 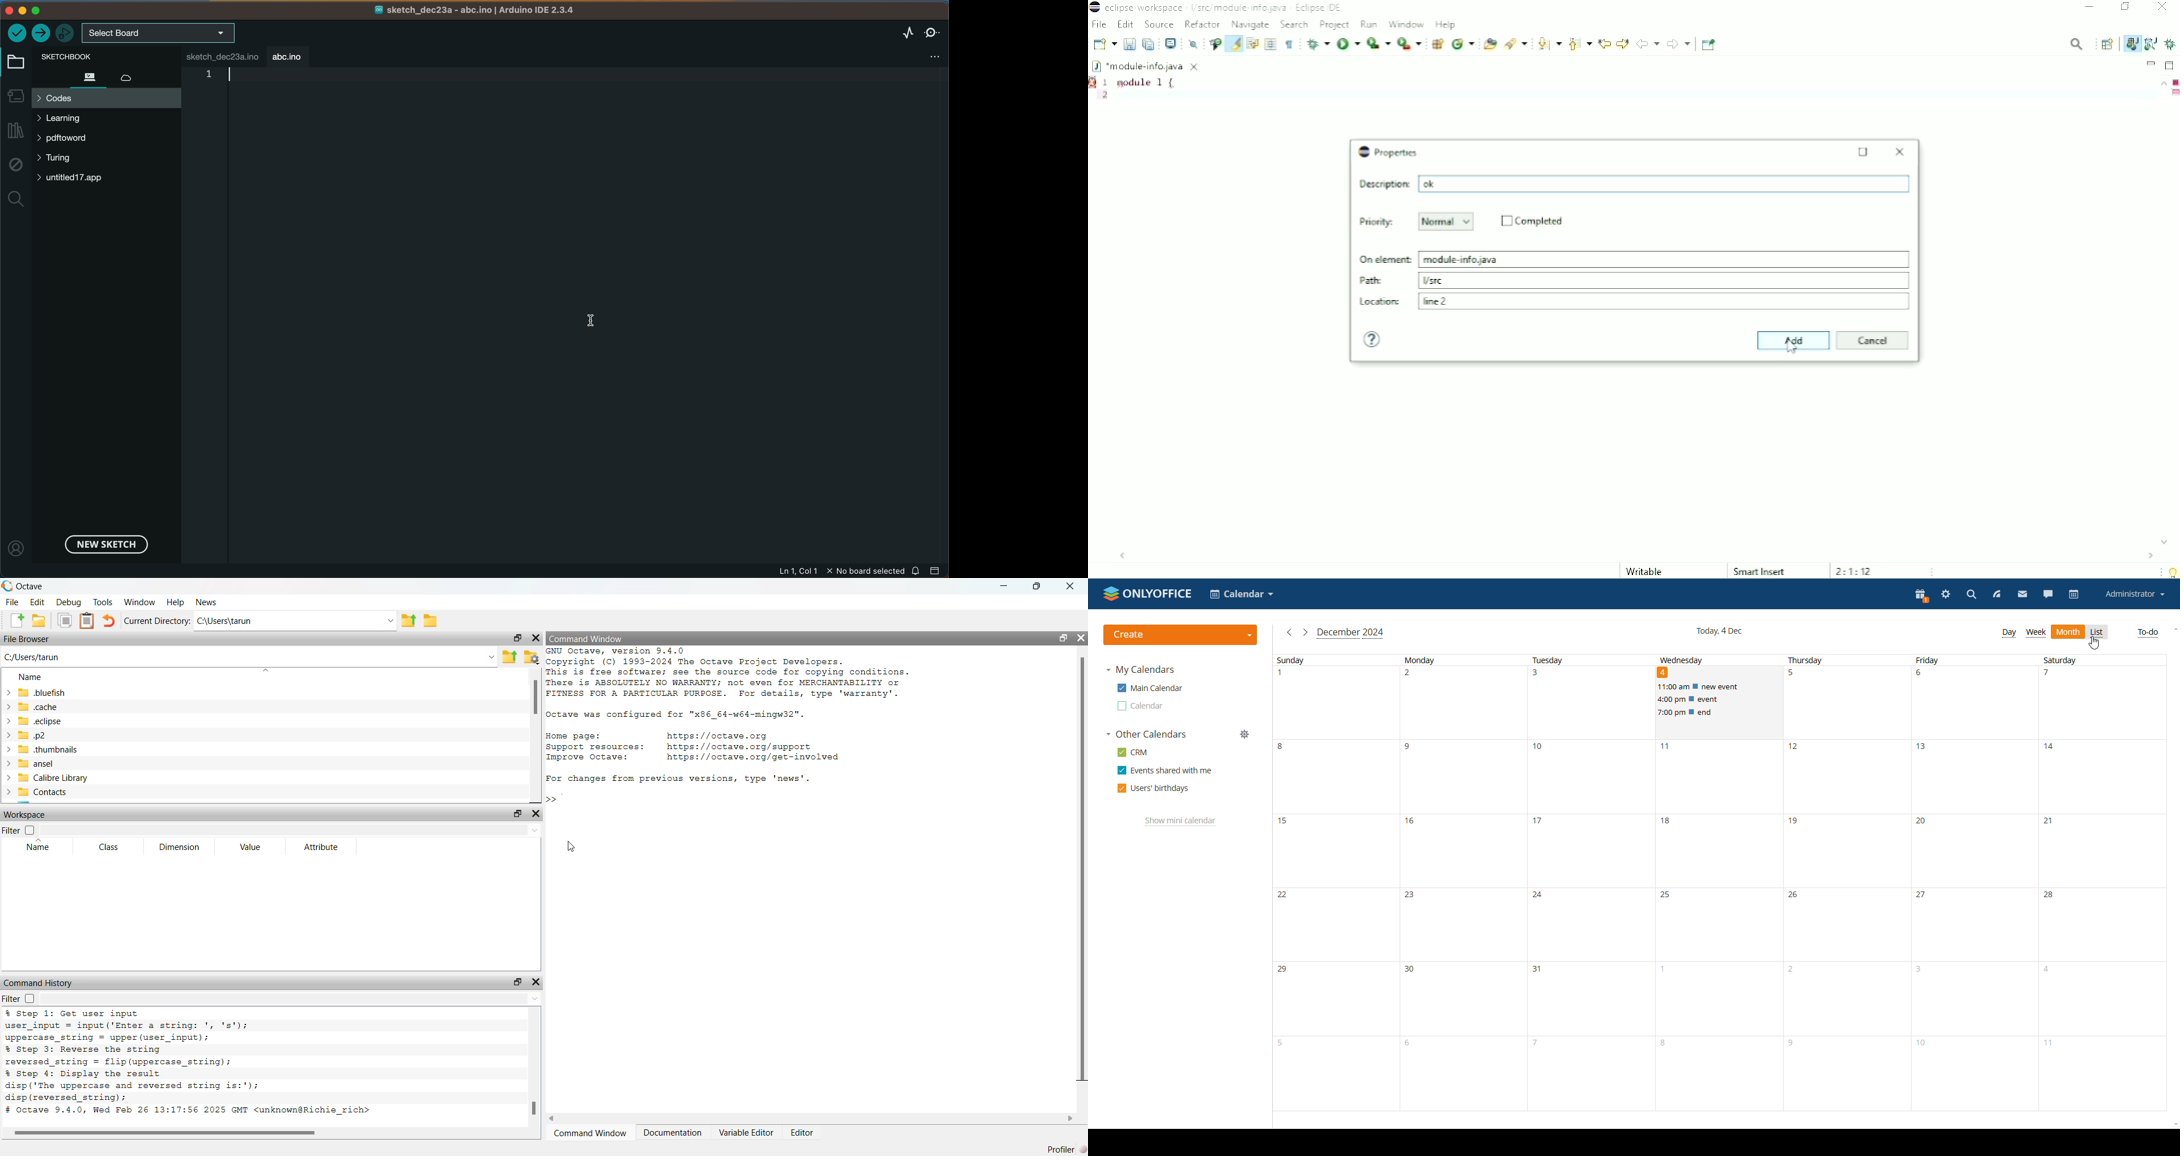 I want to click on Close, so click(x=2164, y=8).